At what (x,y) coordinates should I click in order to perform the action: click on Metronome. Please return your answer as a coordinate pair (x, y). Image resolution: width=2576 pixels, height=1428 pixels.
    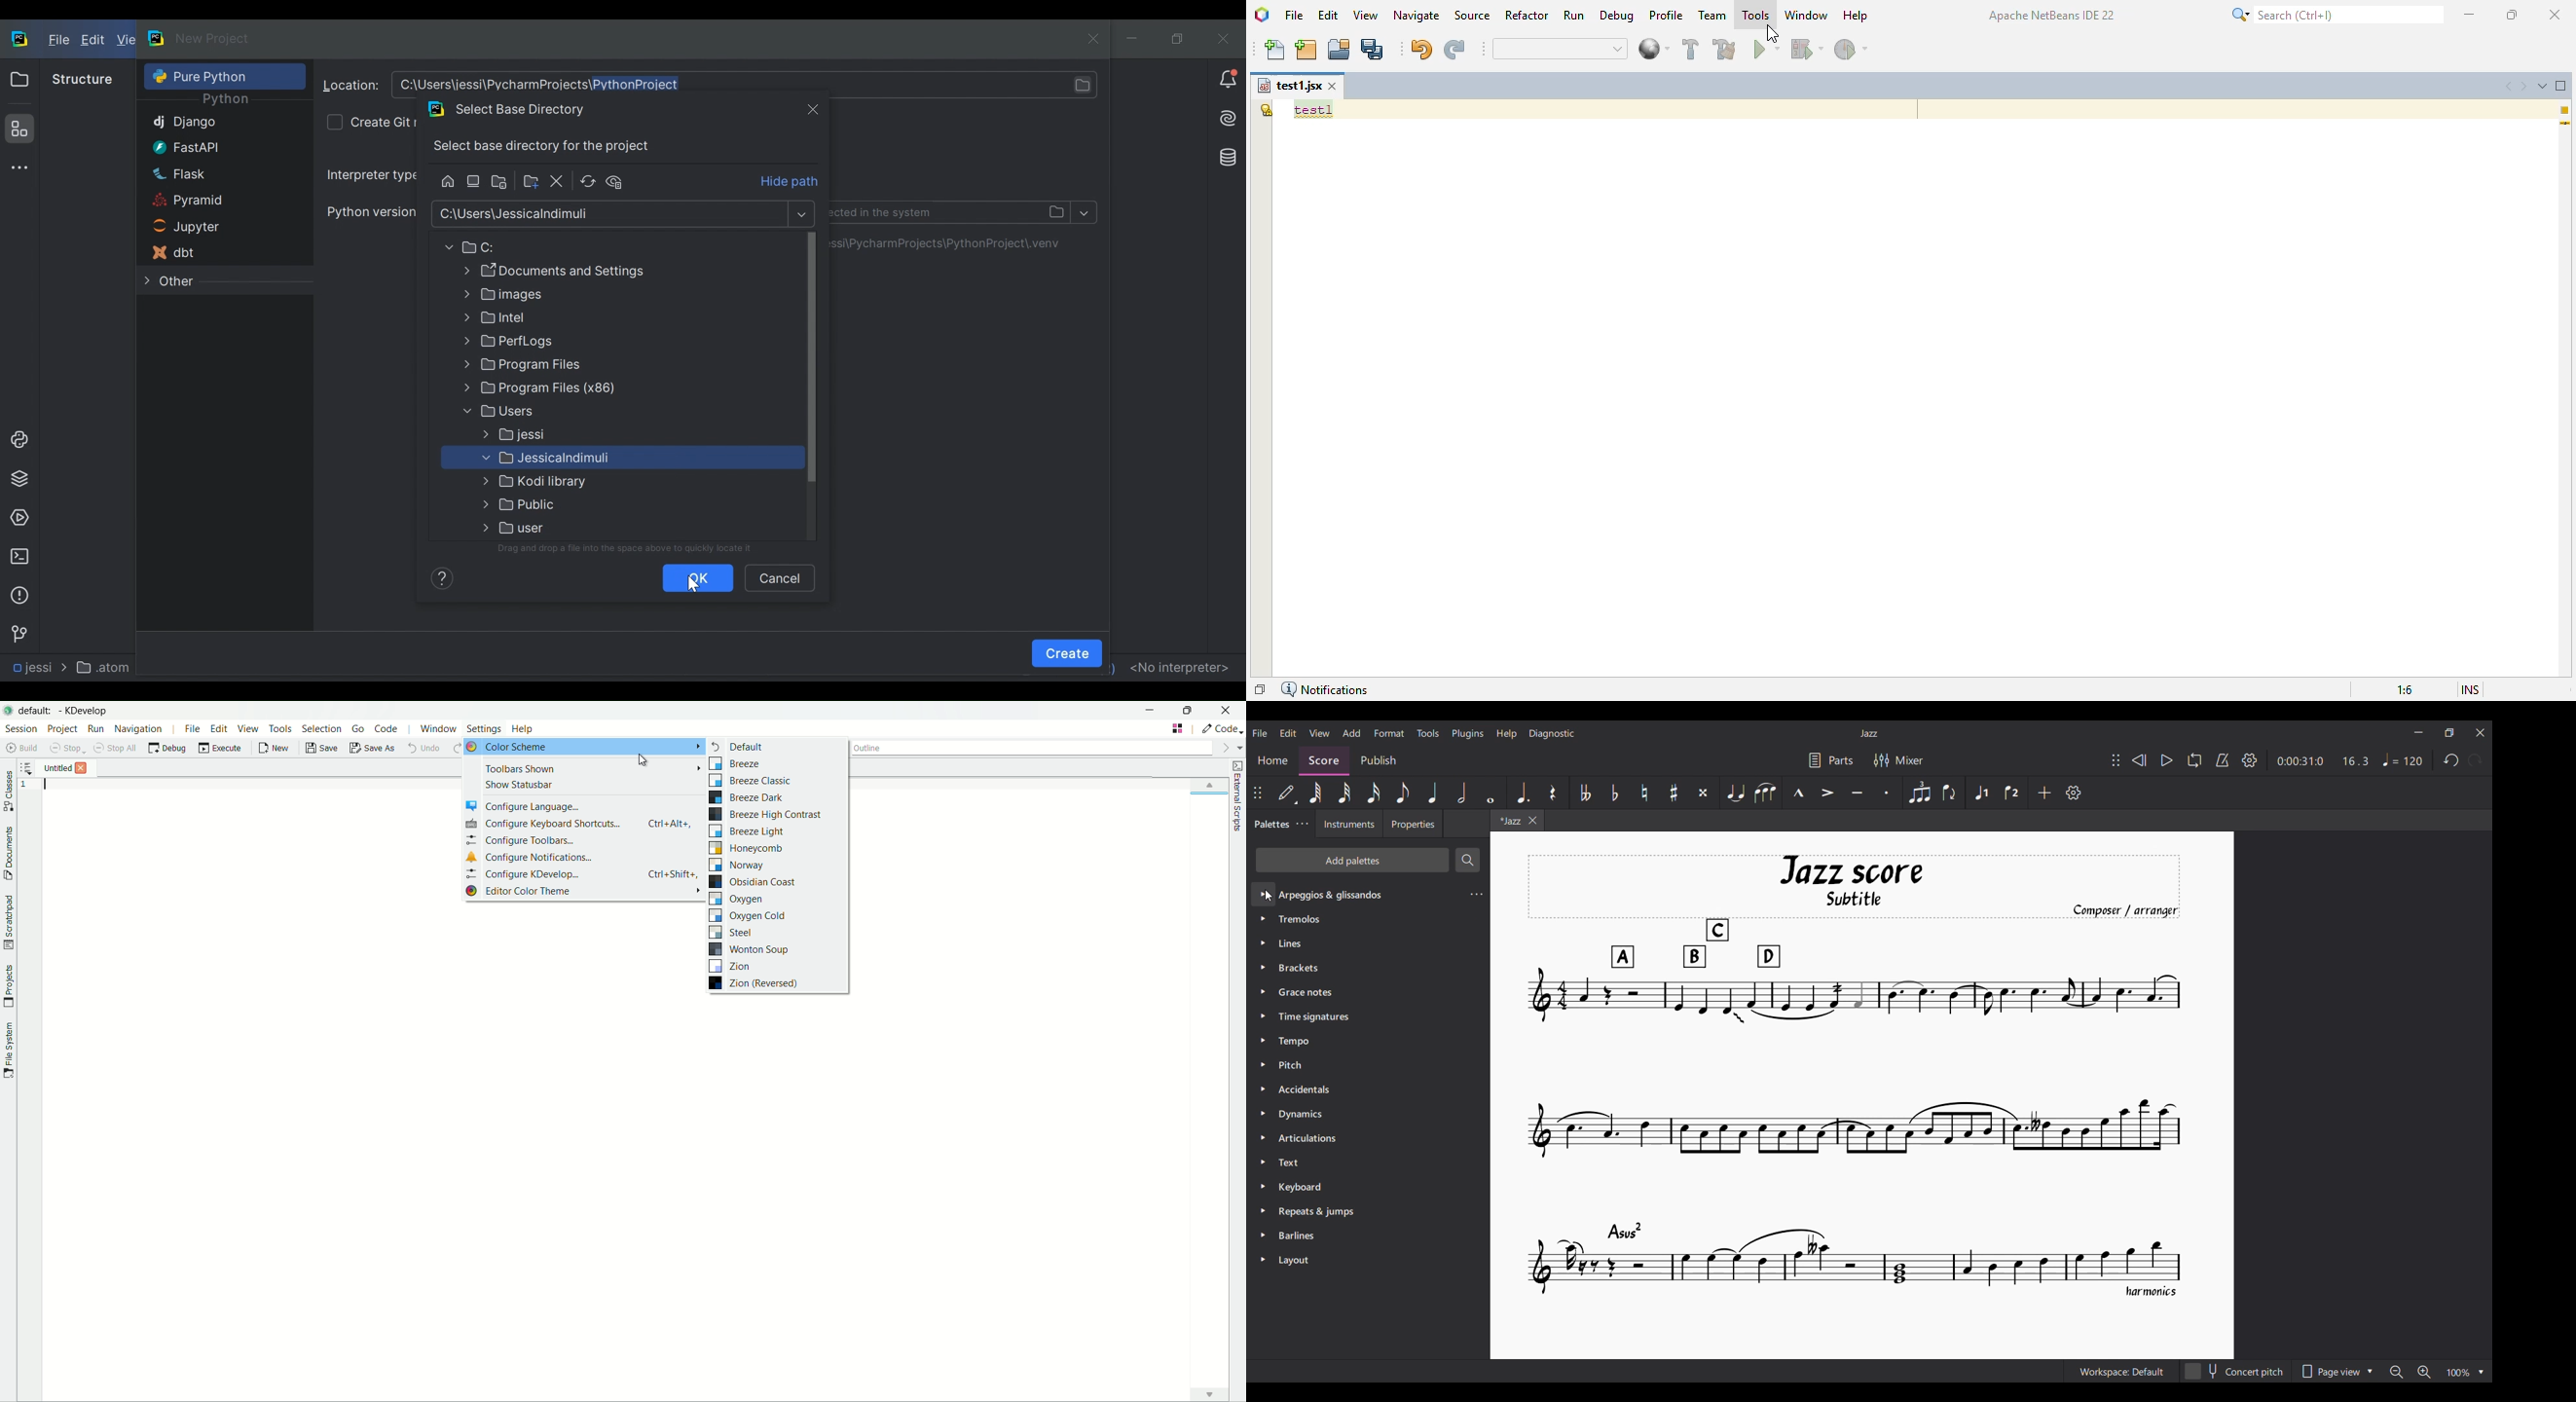
    Looking at the image, I should click on (2223, 760).